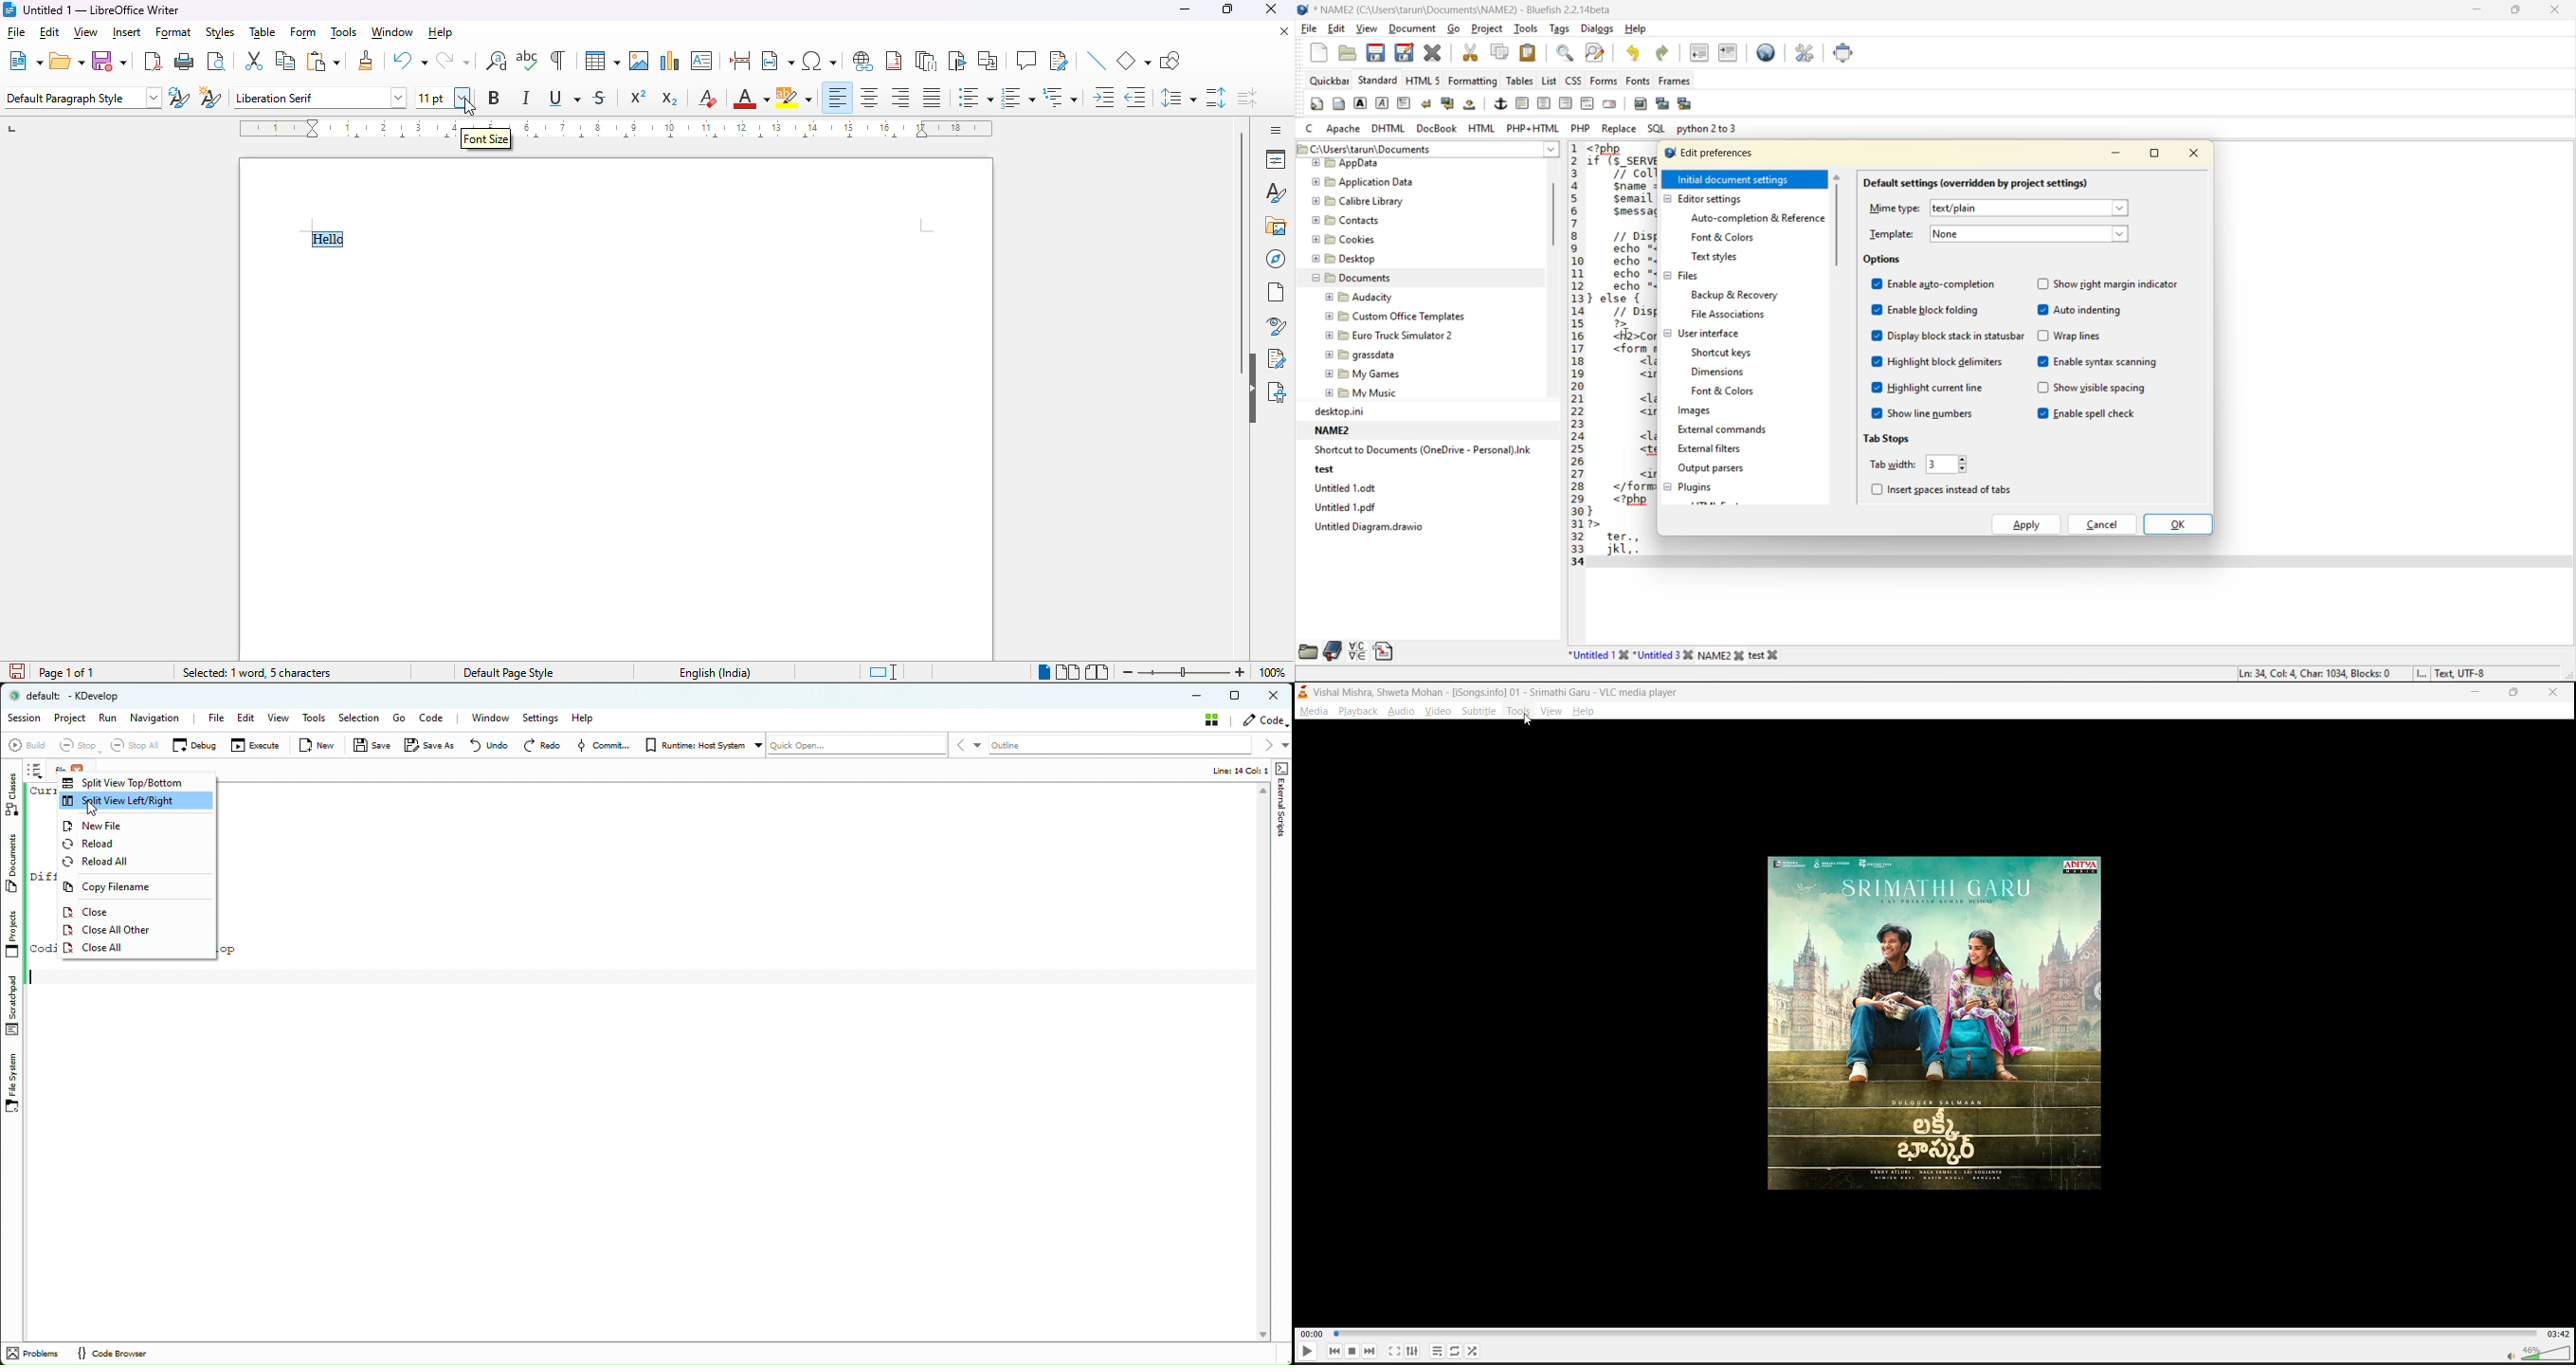 The image size is (2576, 1372). I want to click on standard, so click(1379, 81).